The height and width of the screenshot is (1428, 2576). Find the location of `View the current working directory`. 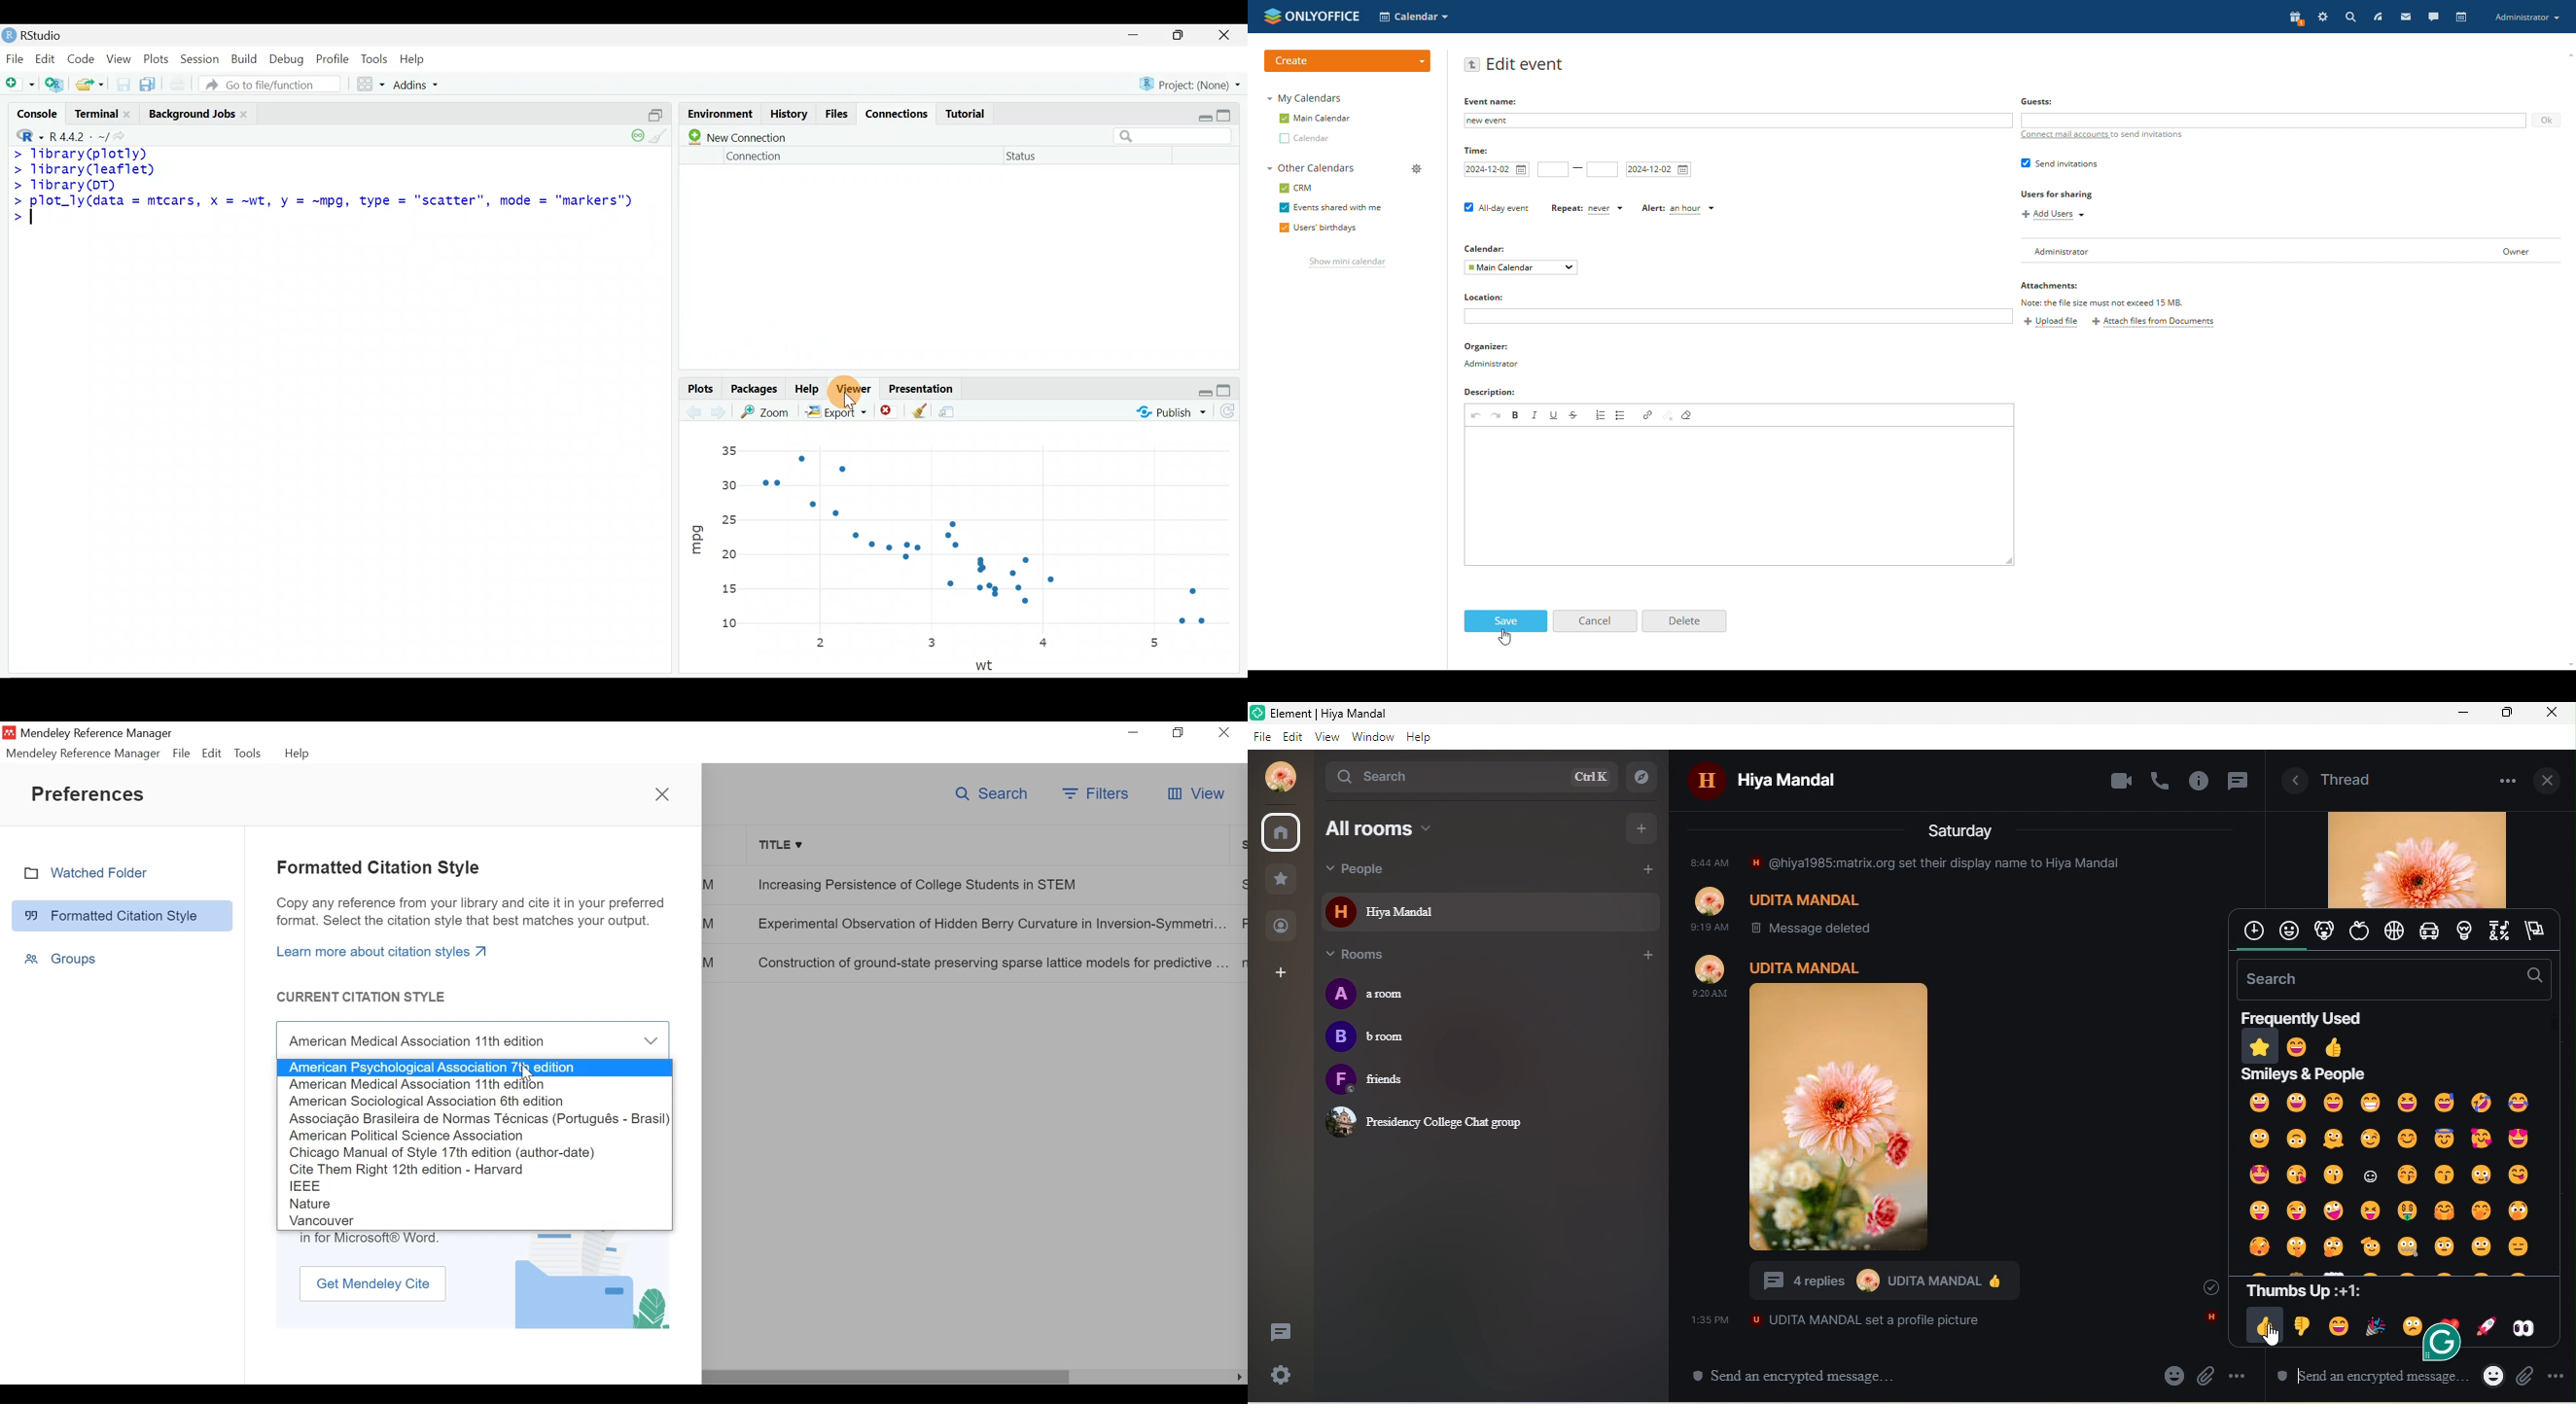

View the current working directory is located at coordinates (127, 135).